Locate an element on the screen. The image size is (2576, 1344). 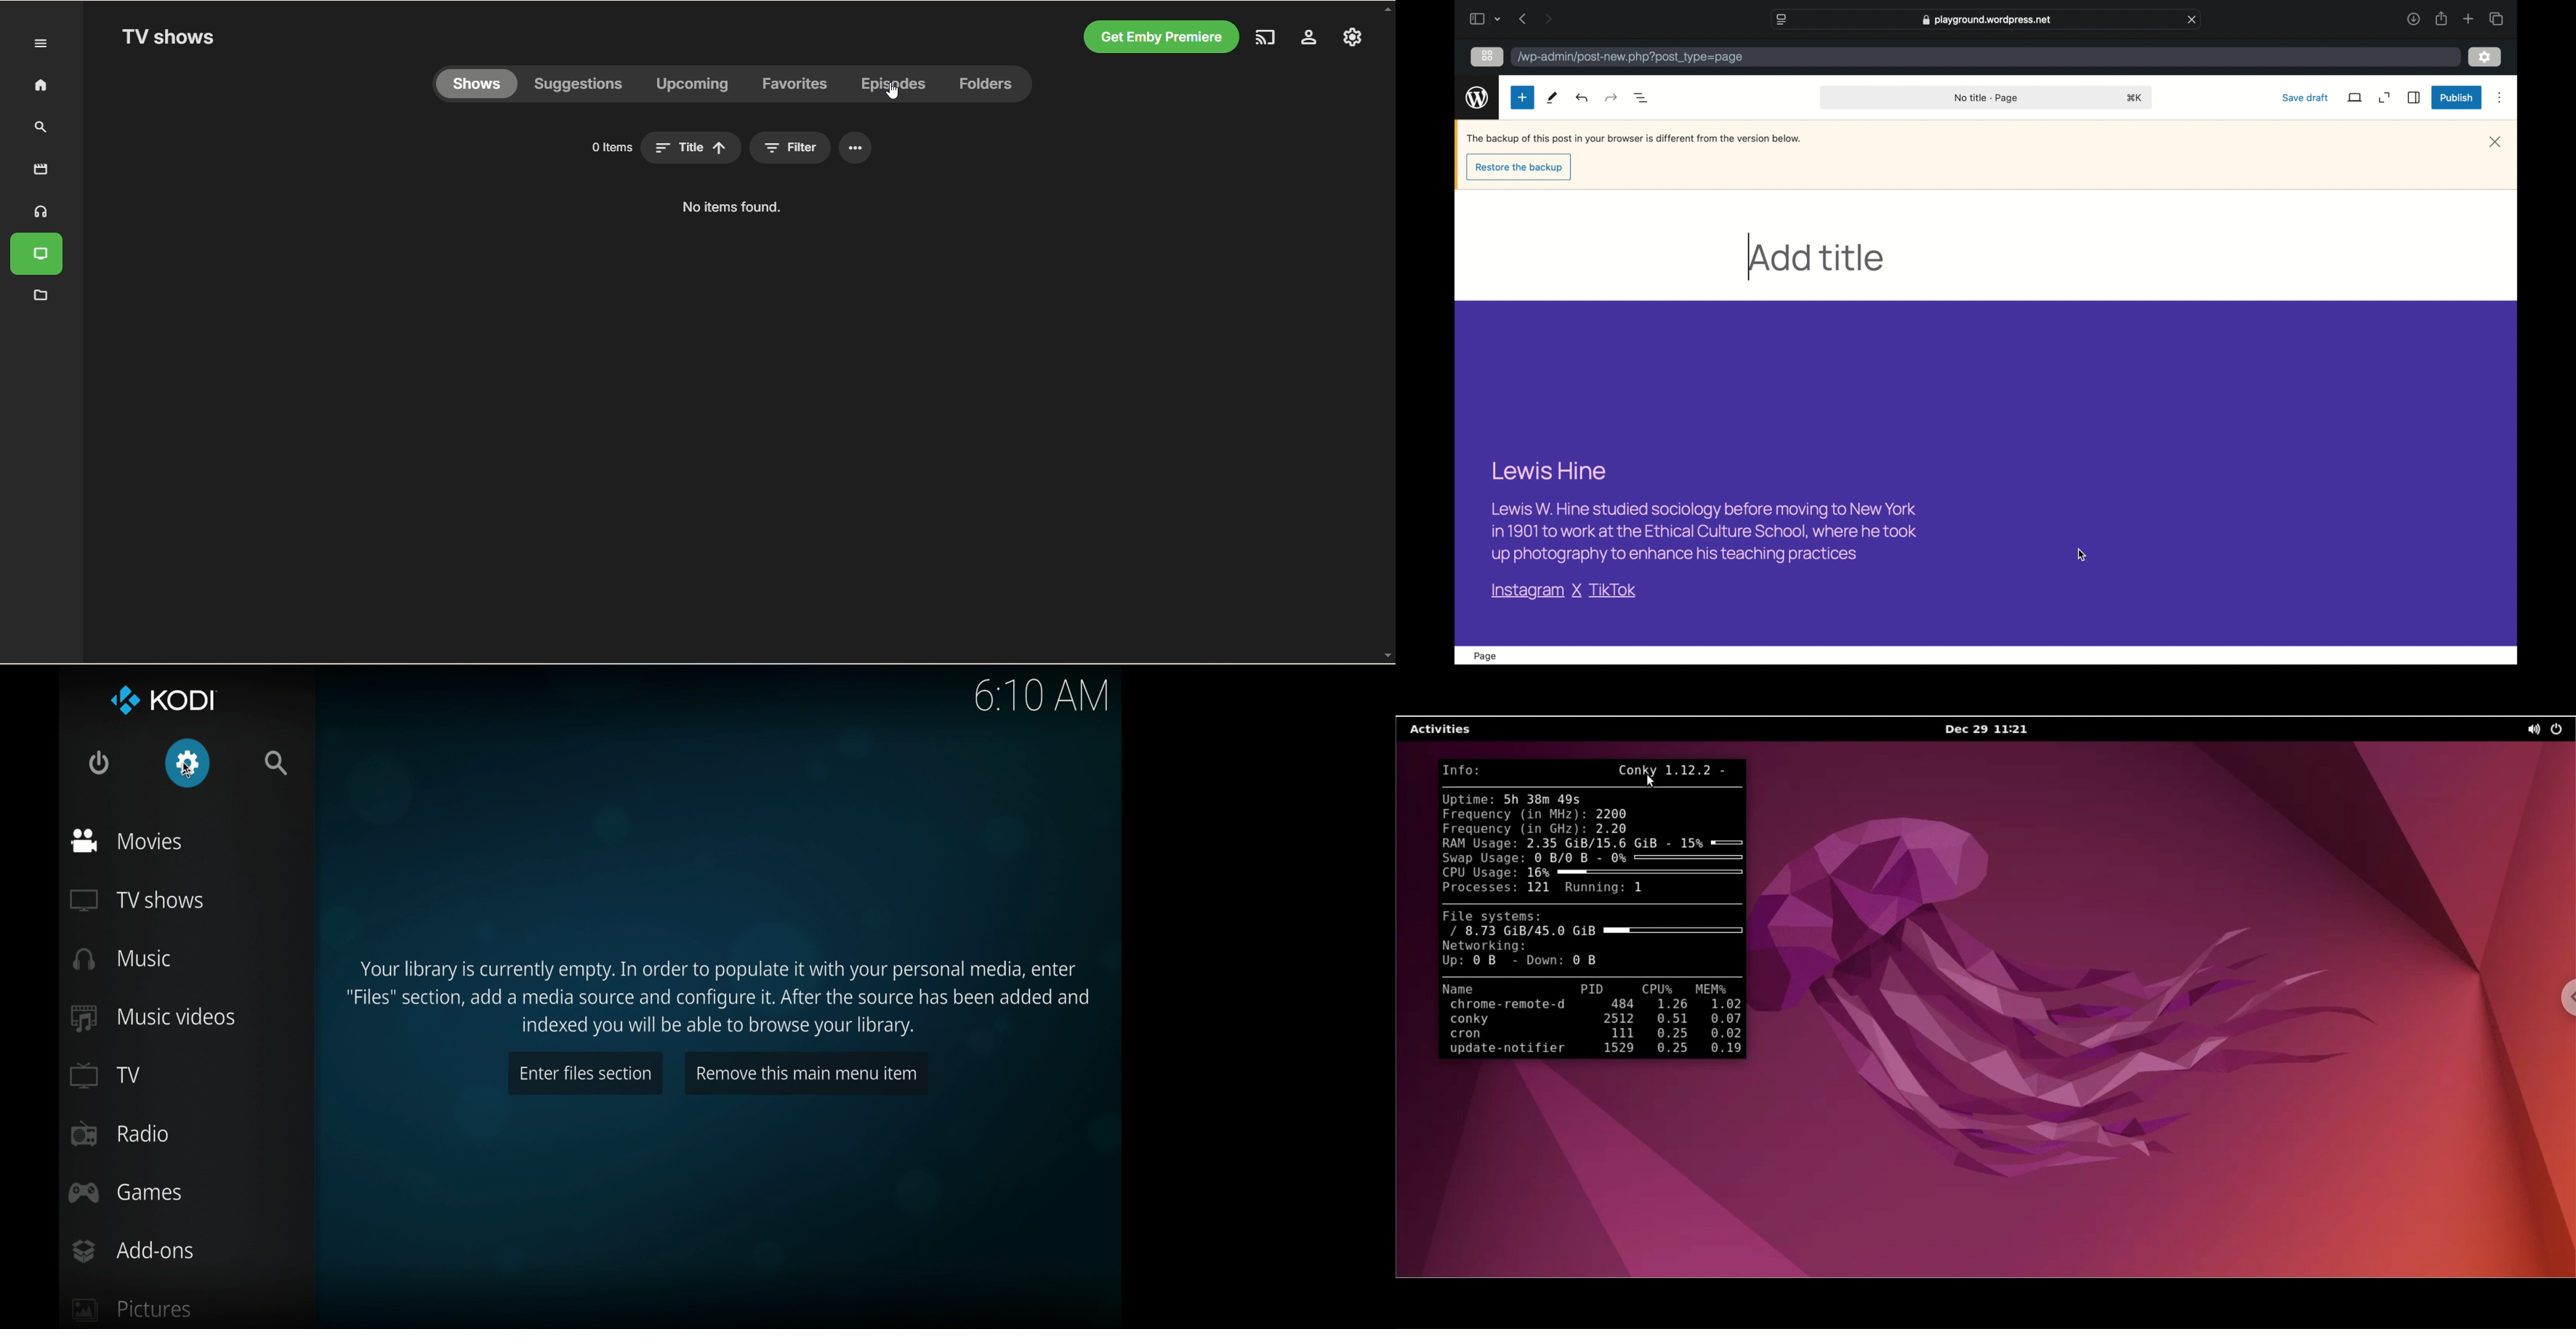
0 items is located at coordinates (605, 148).